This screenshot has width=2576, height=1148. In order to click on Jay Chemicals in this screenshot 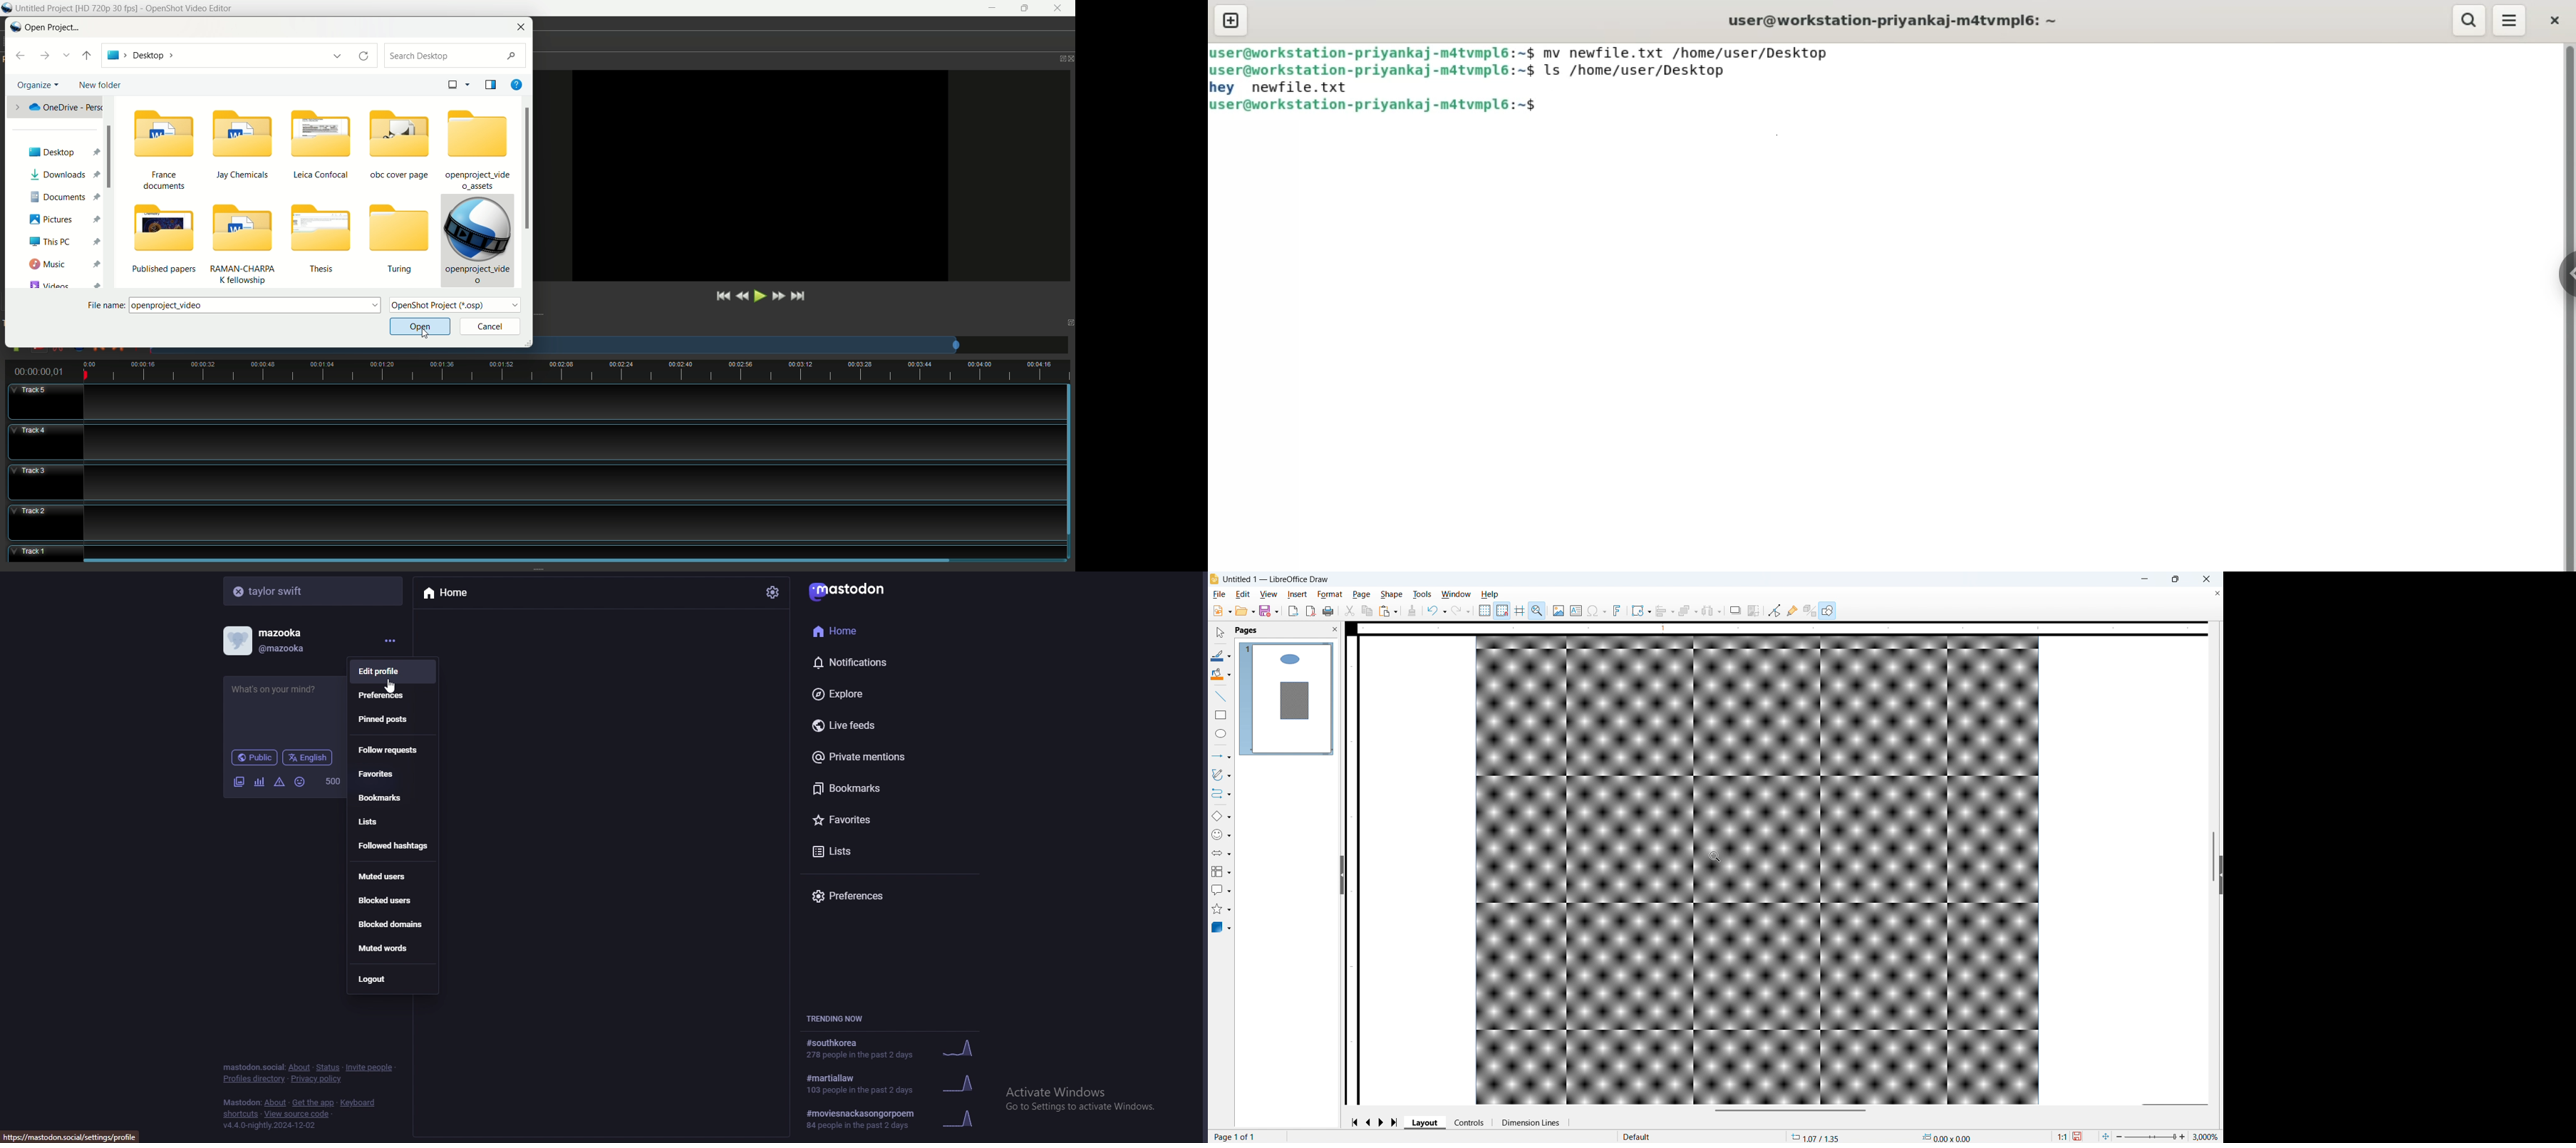, I will do `click(245, 147)`.